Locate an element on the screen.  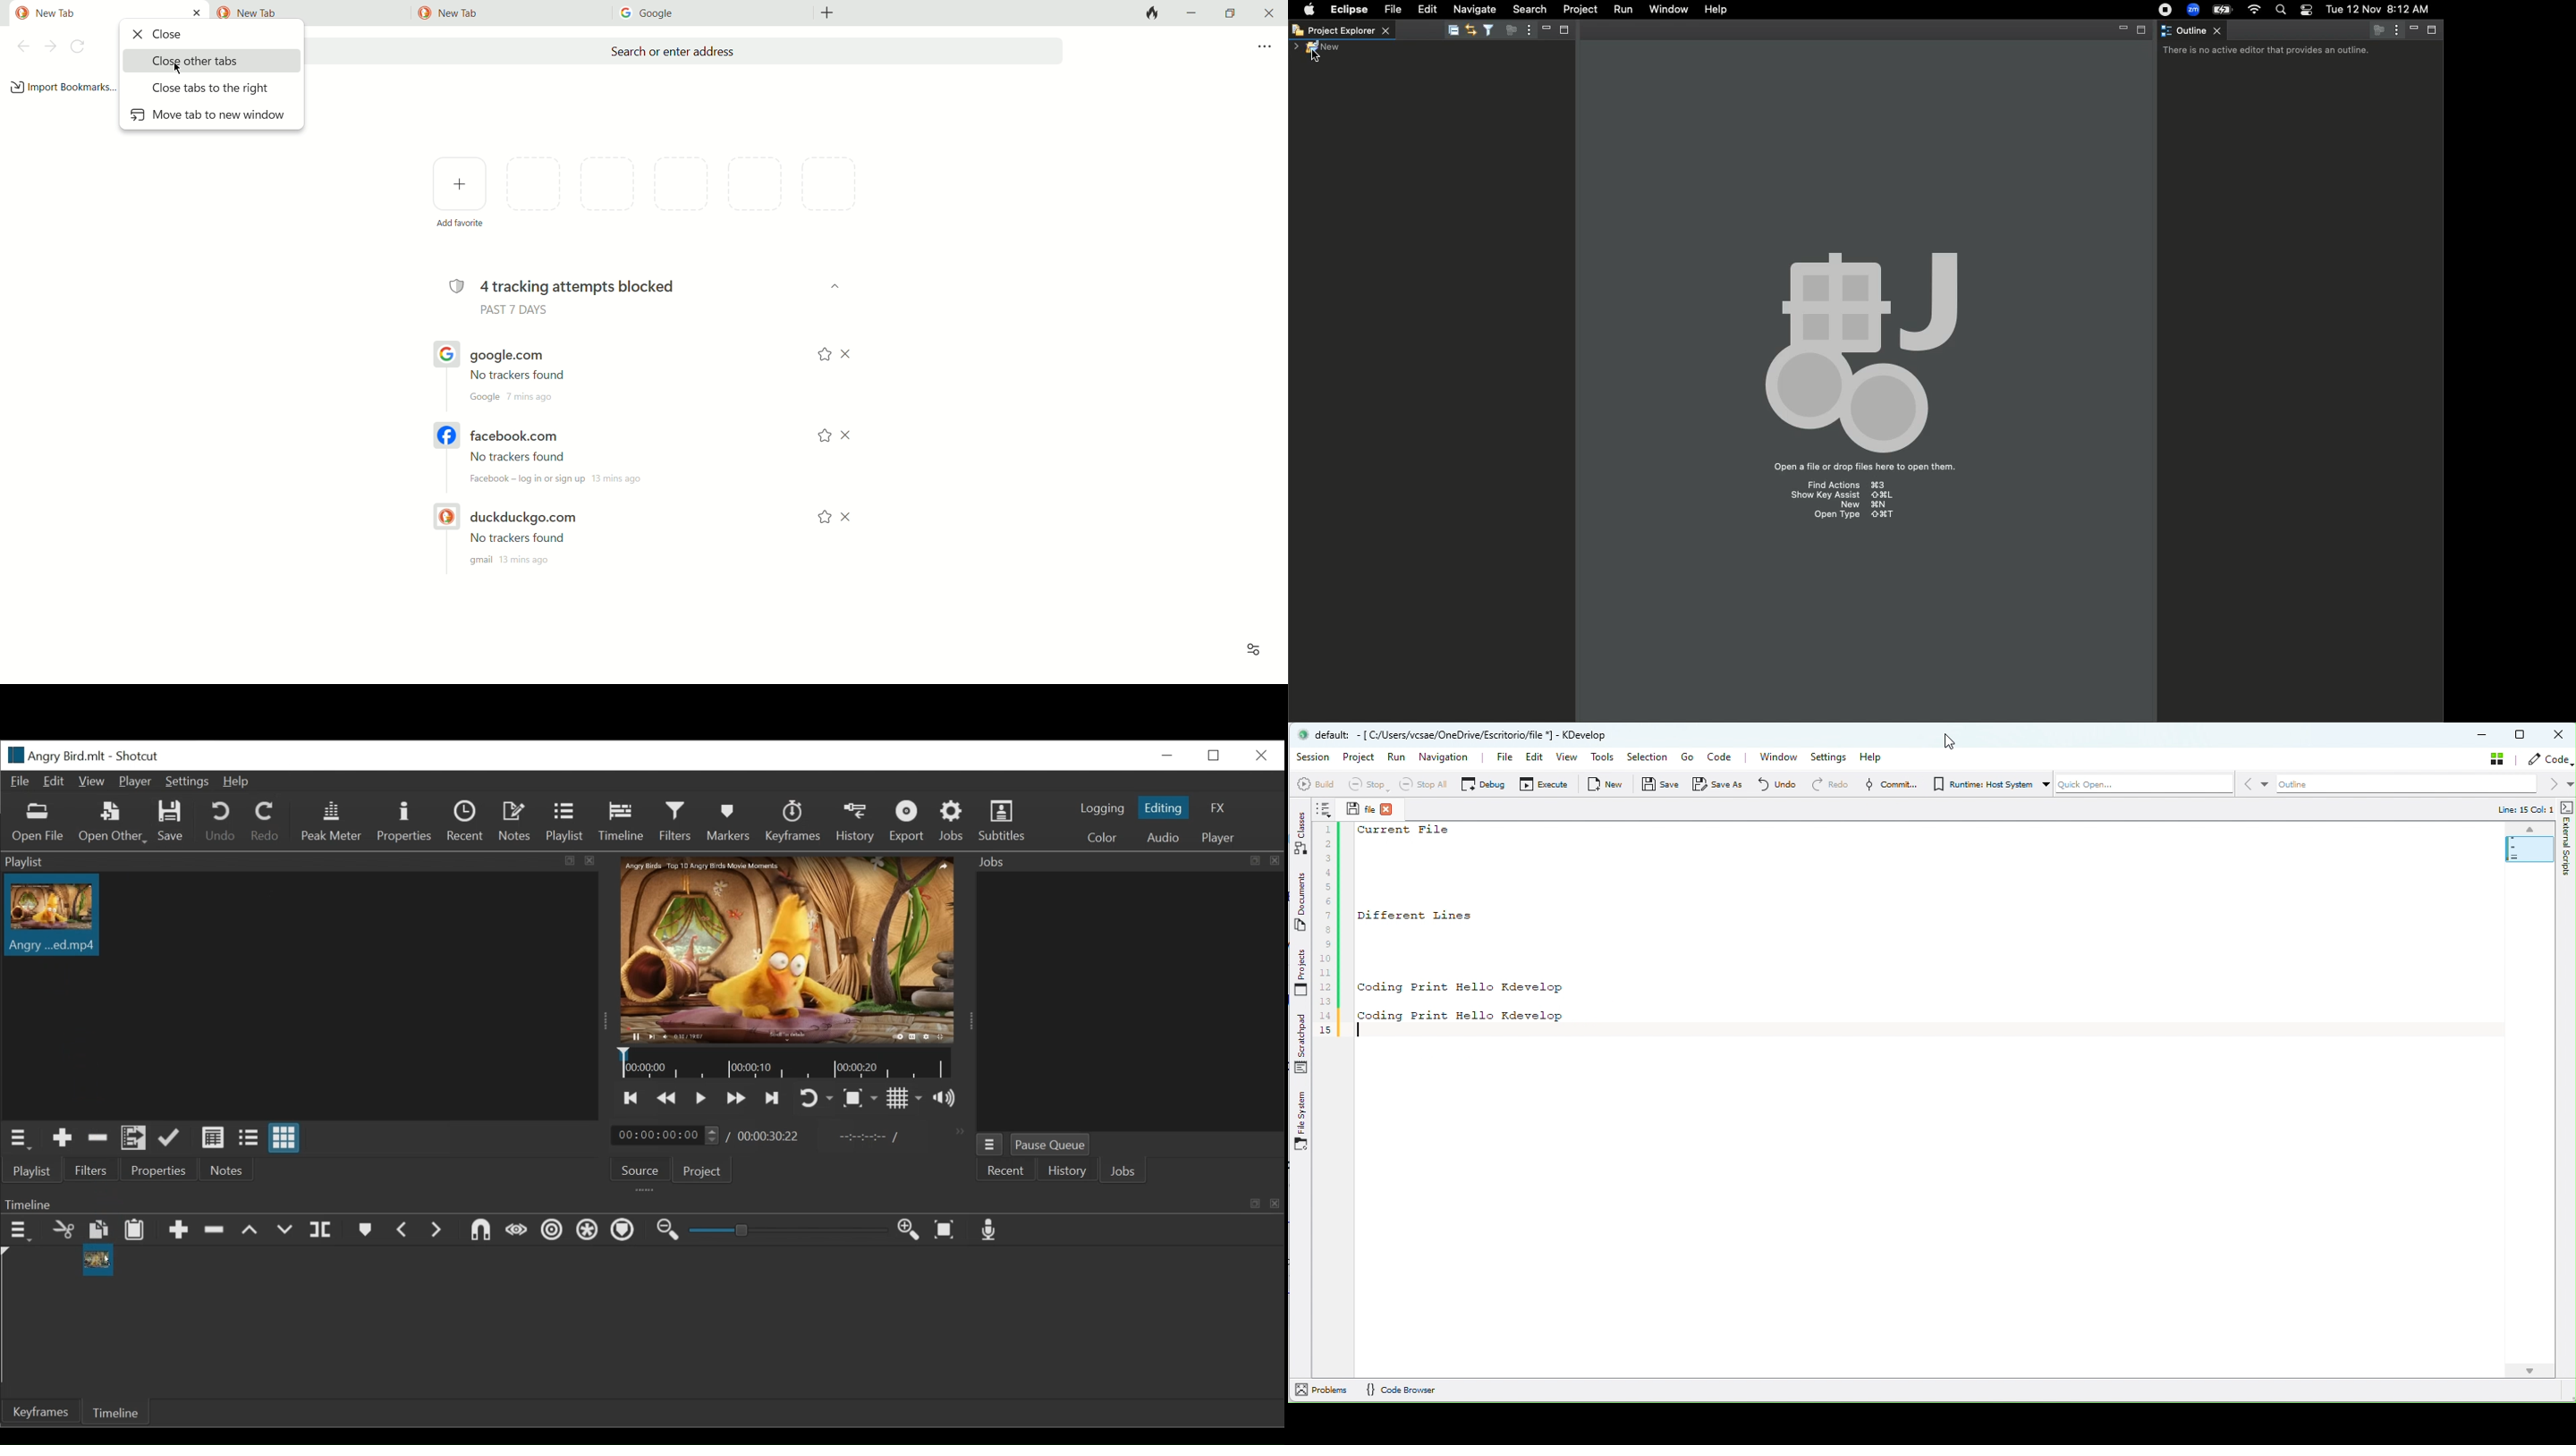
Undo is located at coordinates (223, 822).